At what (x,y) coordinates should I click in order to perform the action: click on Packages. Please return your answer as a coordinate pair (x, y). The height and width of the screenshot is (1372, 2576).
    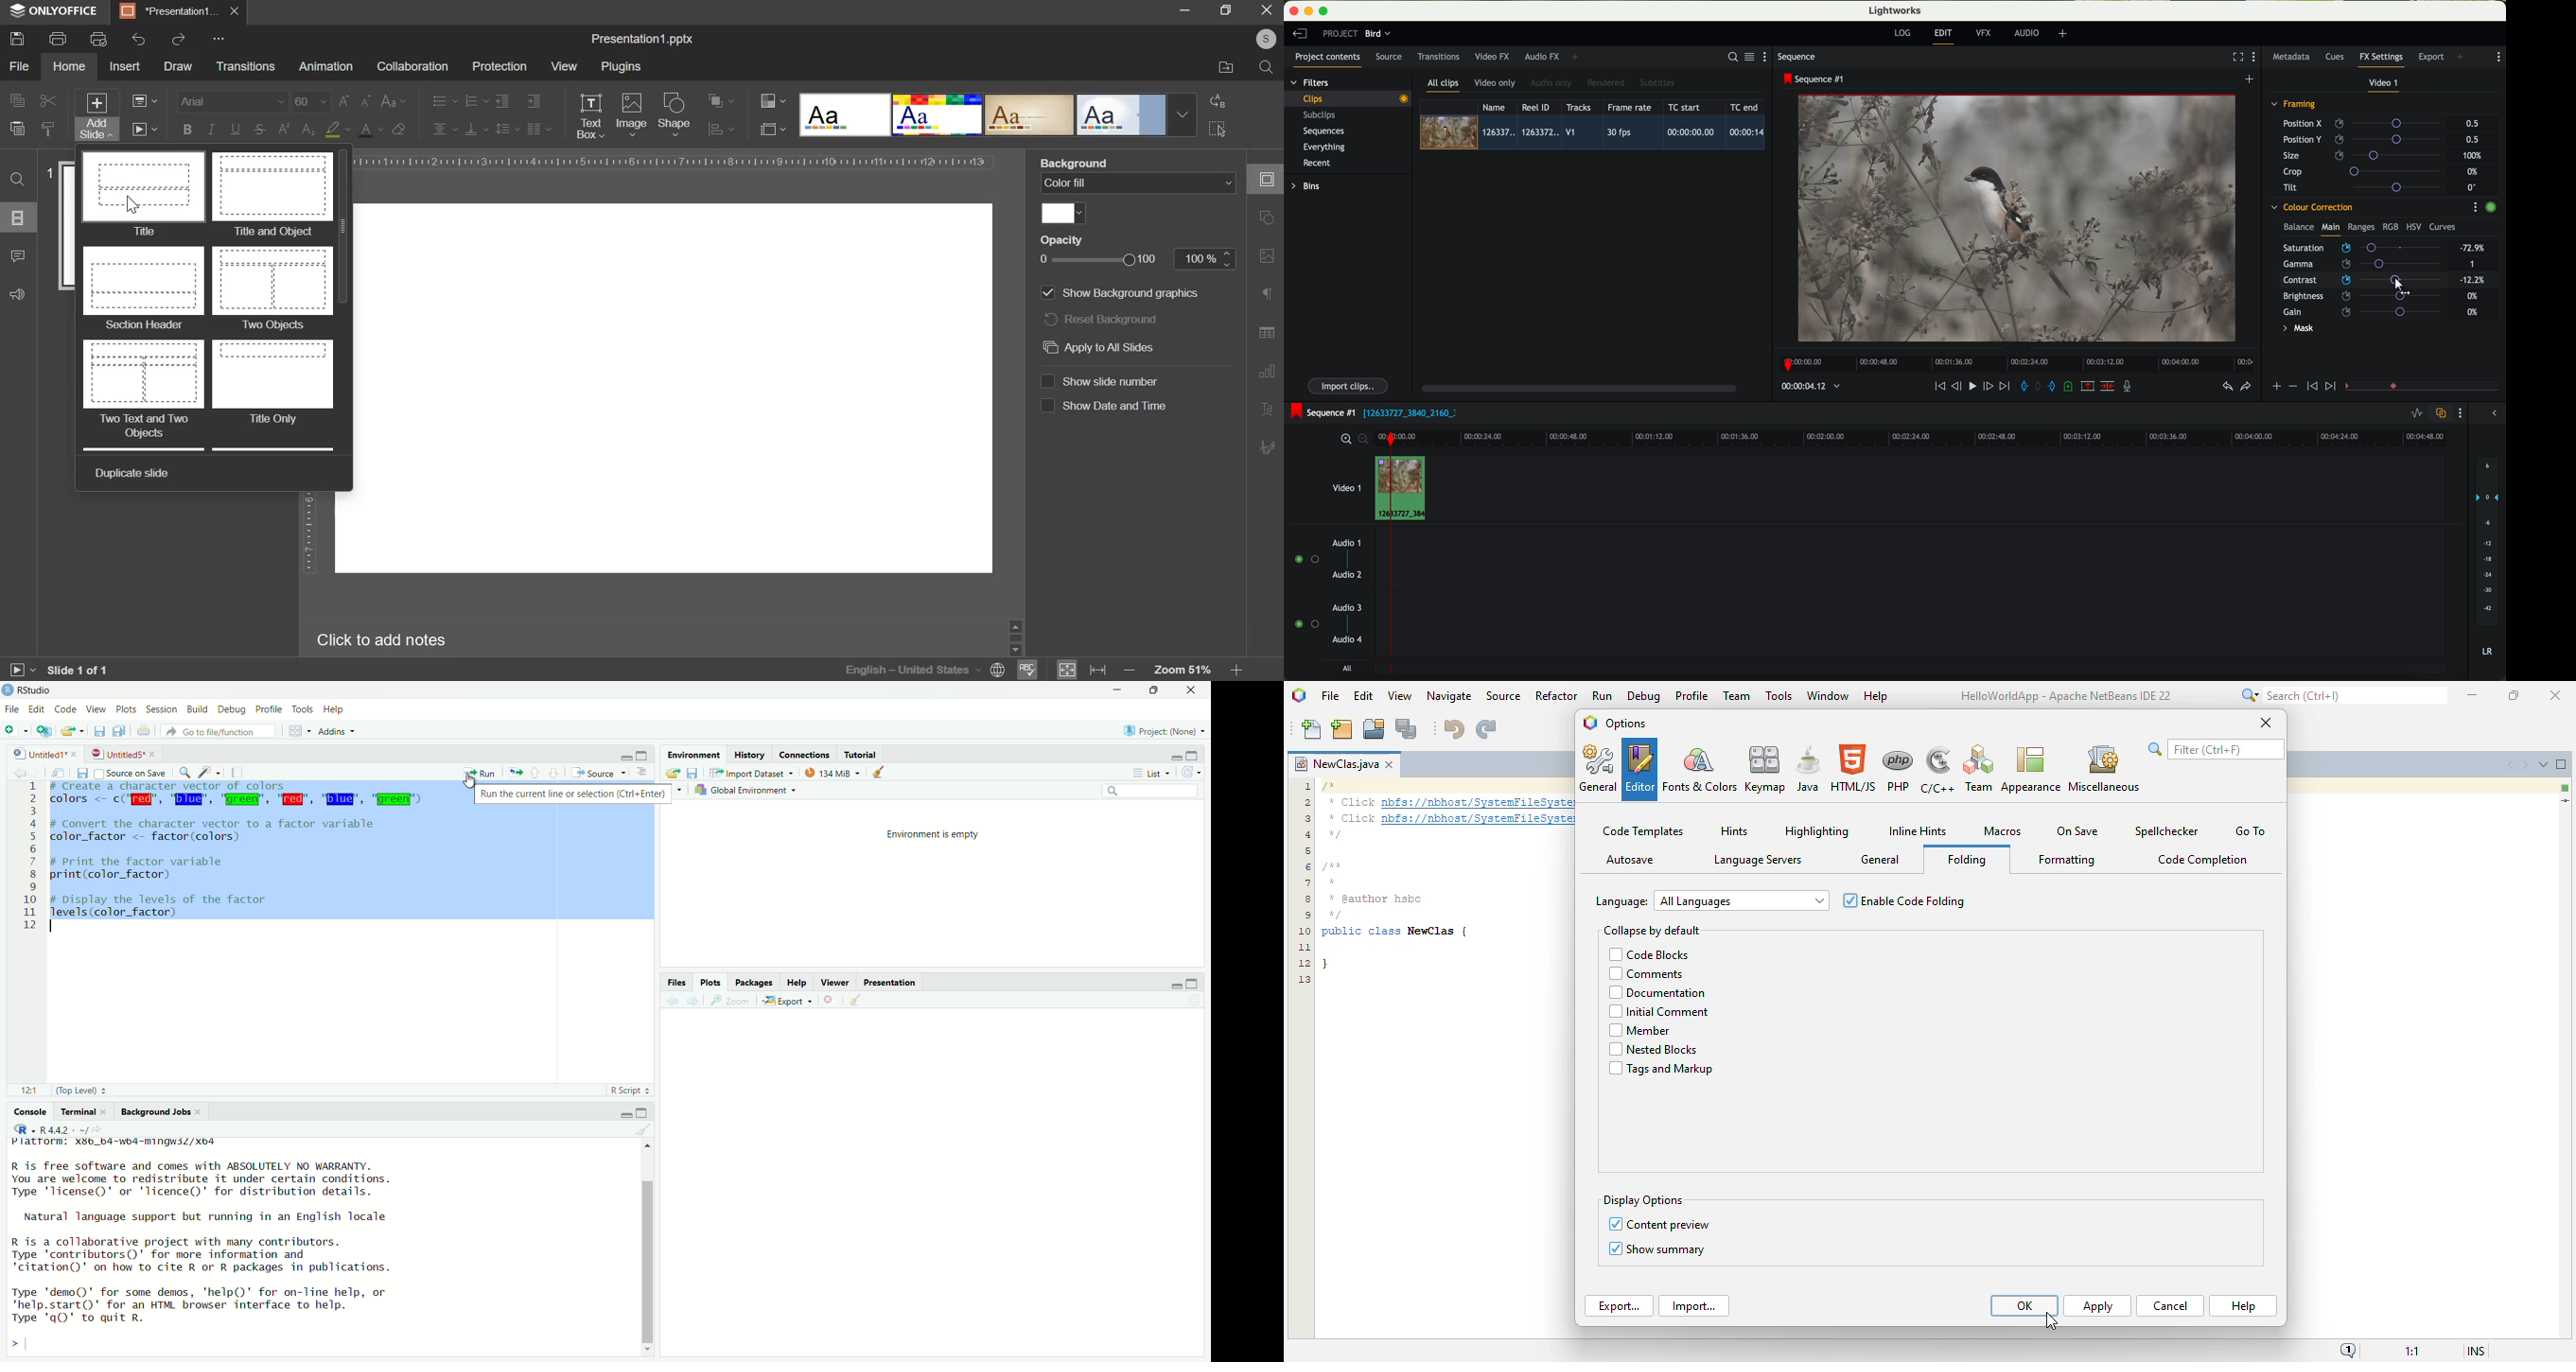
    Looking at the image, I should click on (752, 982).